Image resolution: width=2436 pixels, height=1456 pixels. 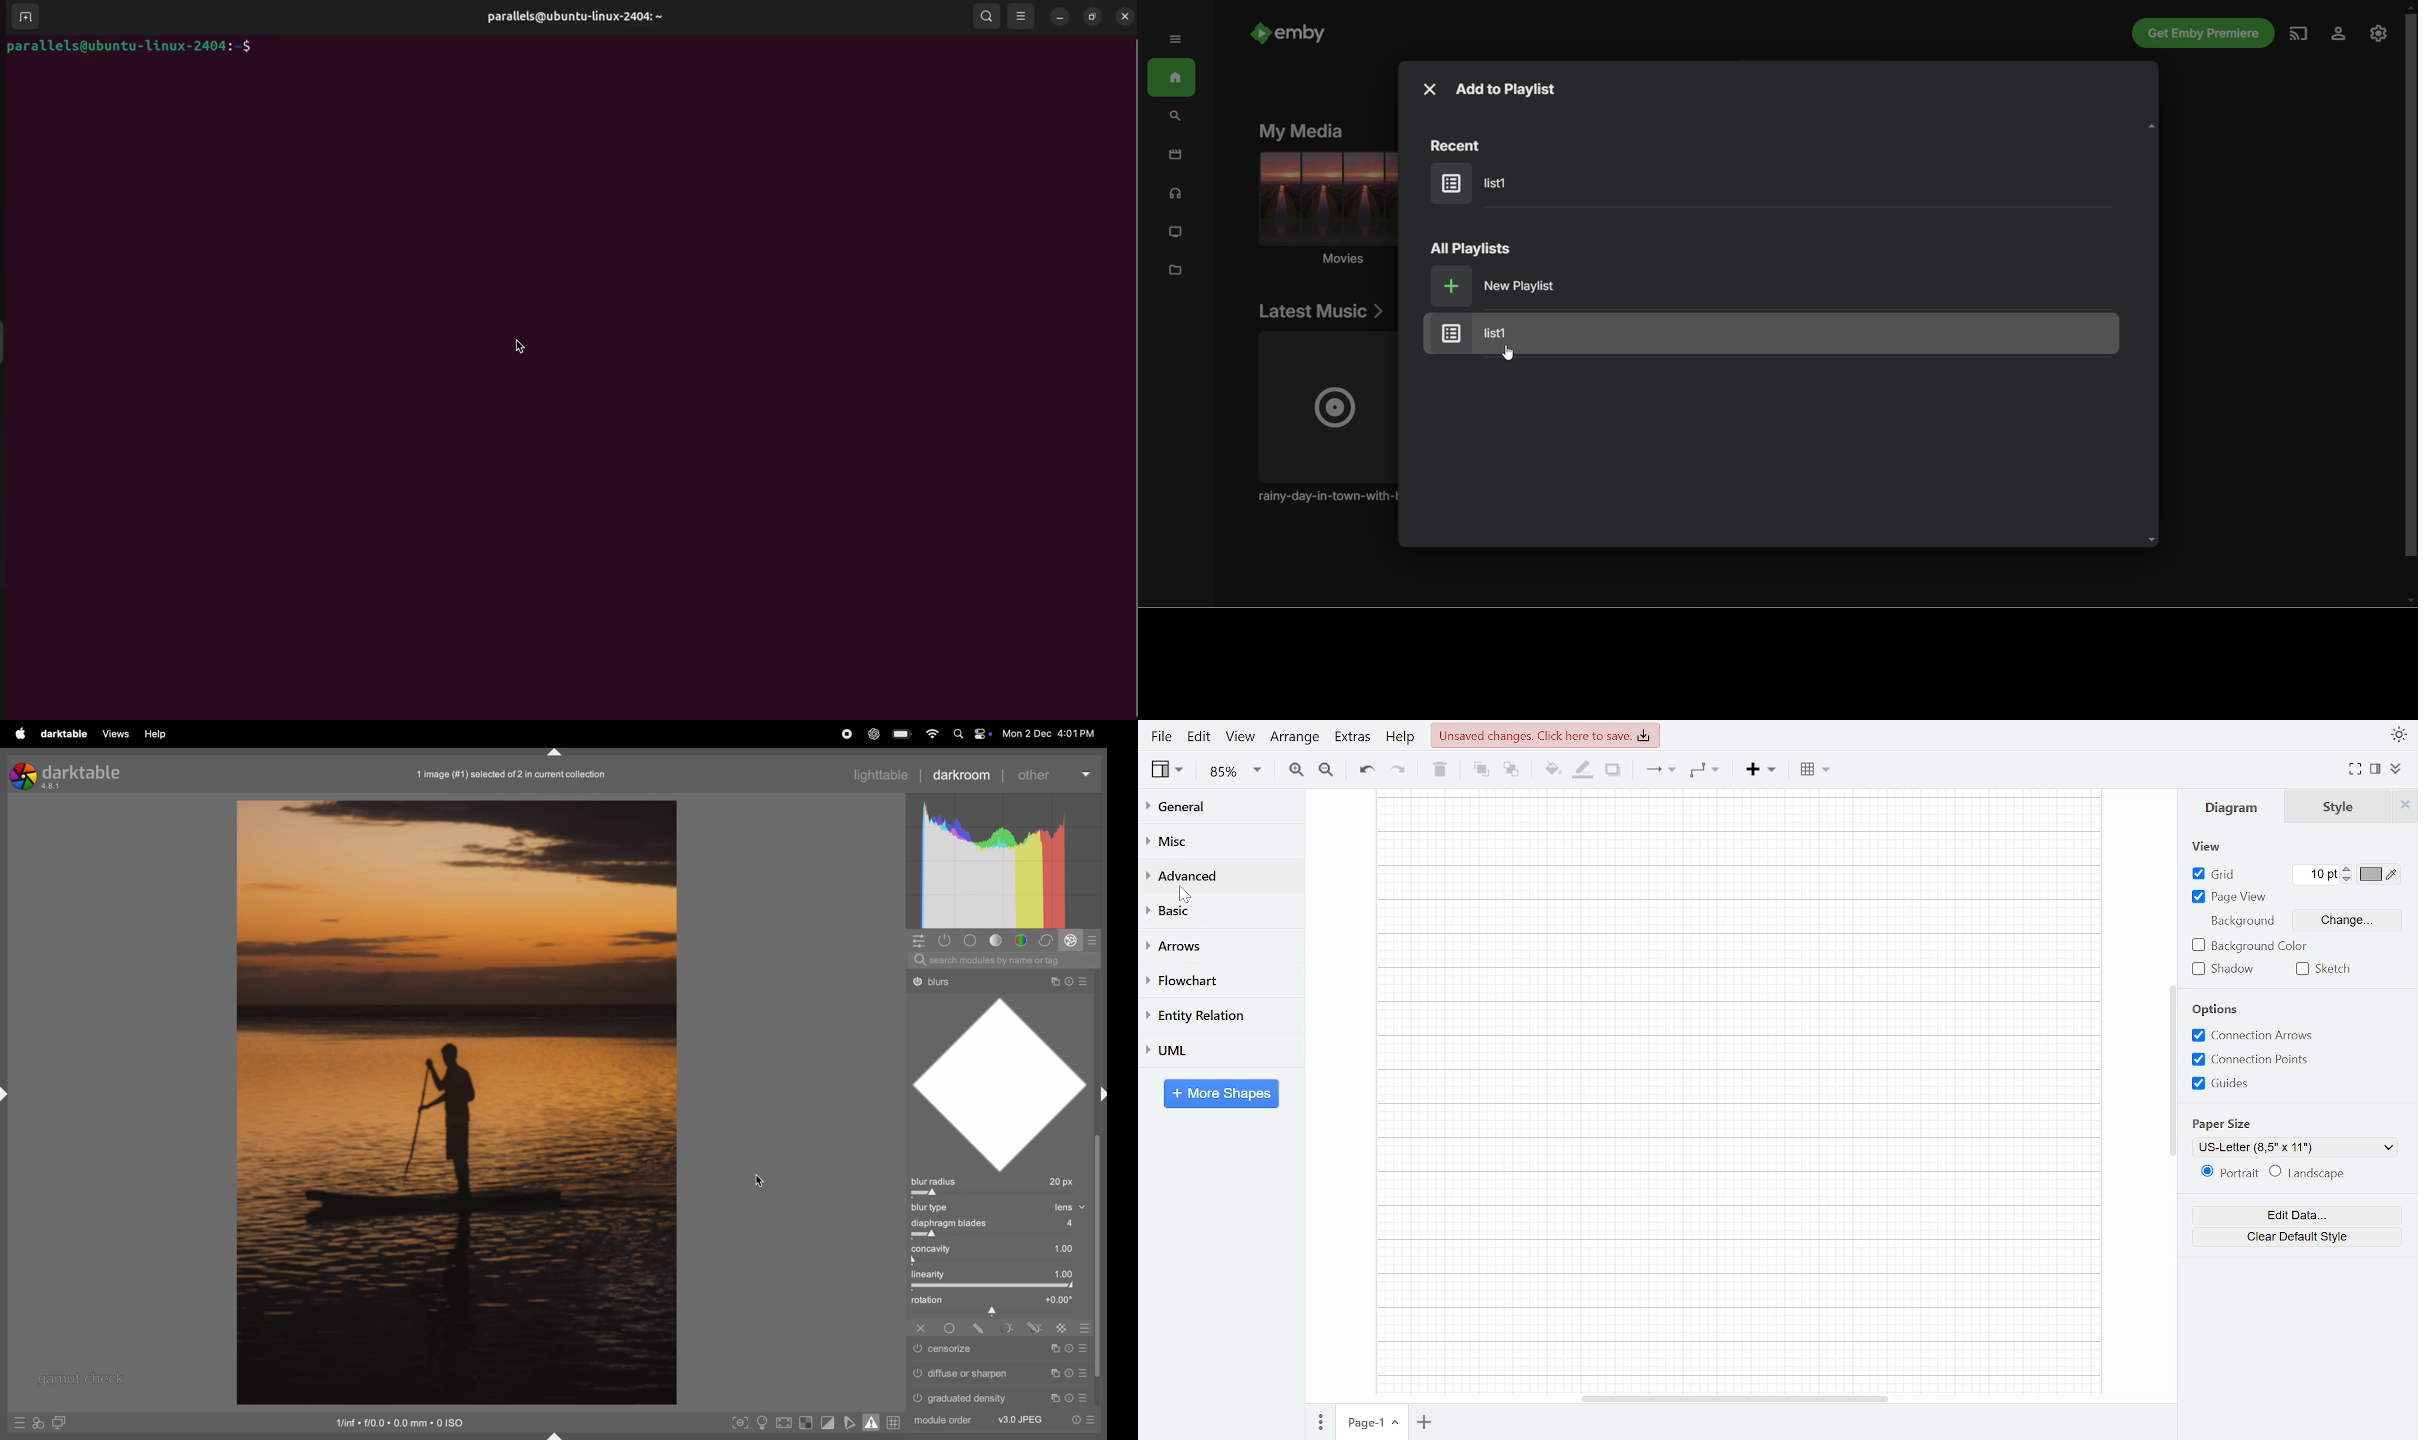 I want to click on search, so click(x=1176, y=117).